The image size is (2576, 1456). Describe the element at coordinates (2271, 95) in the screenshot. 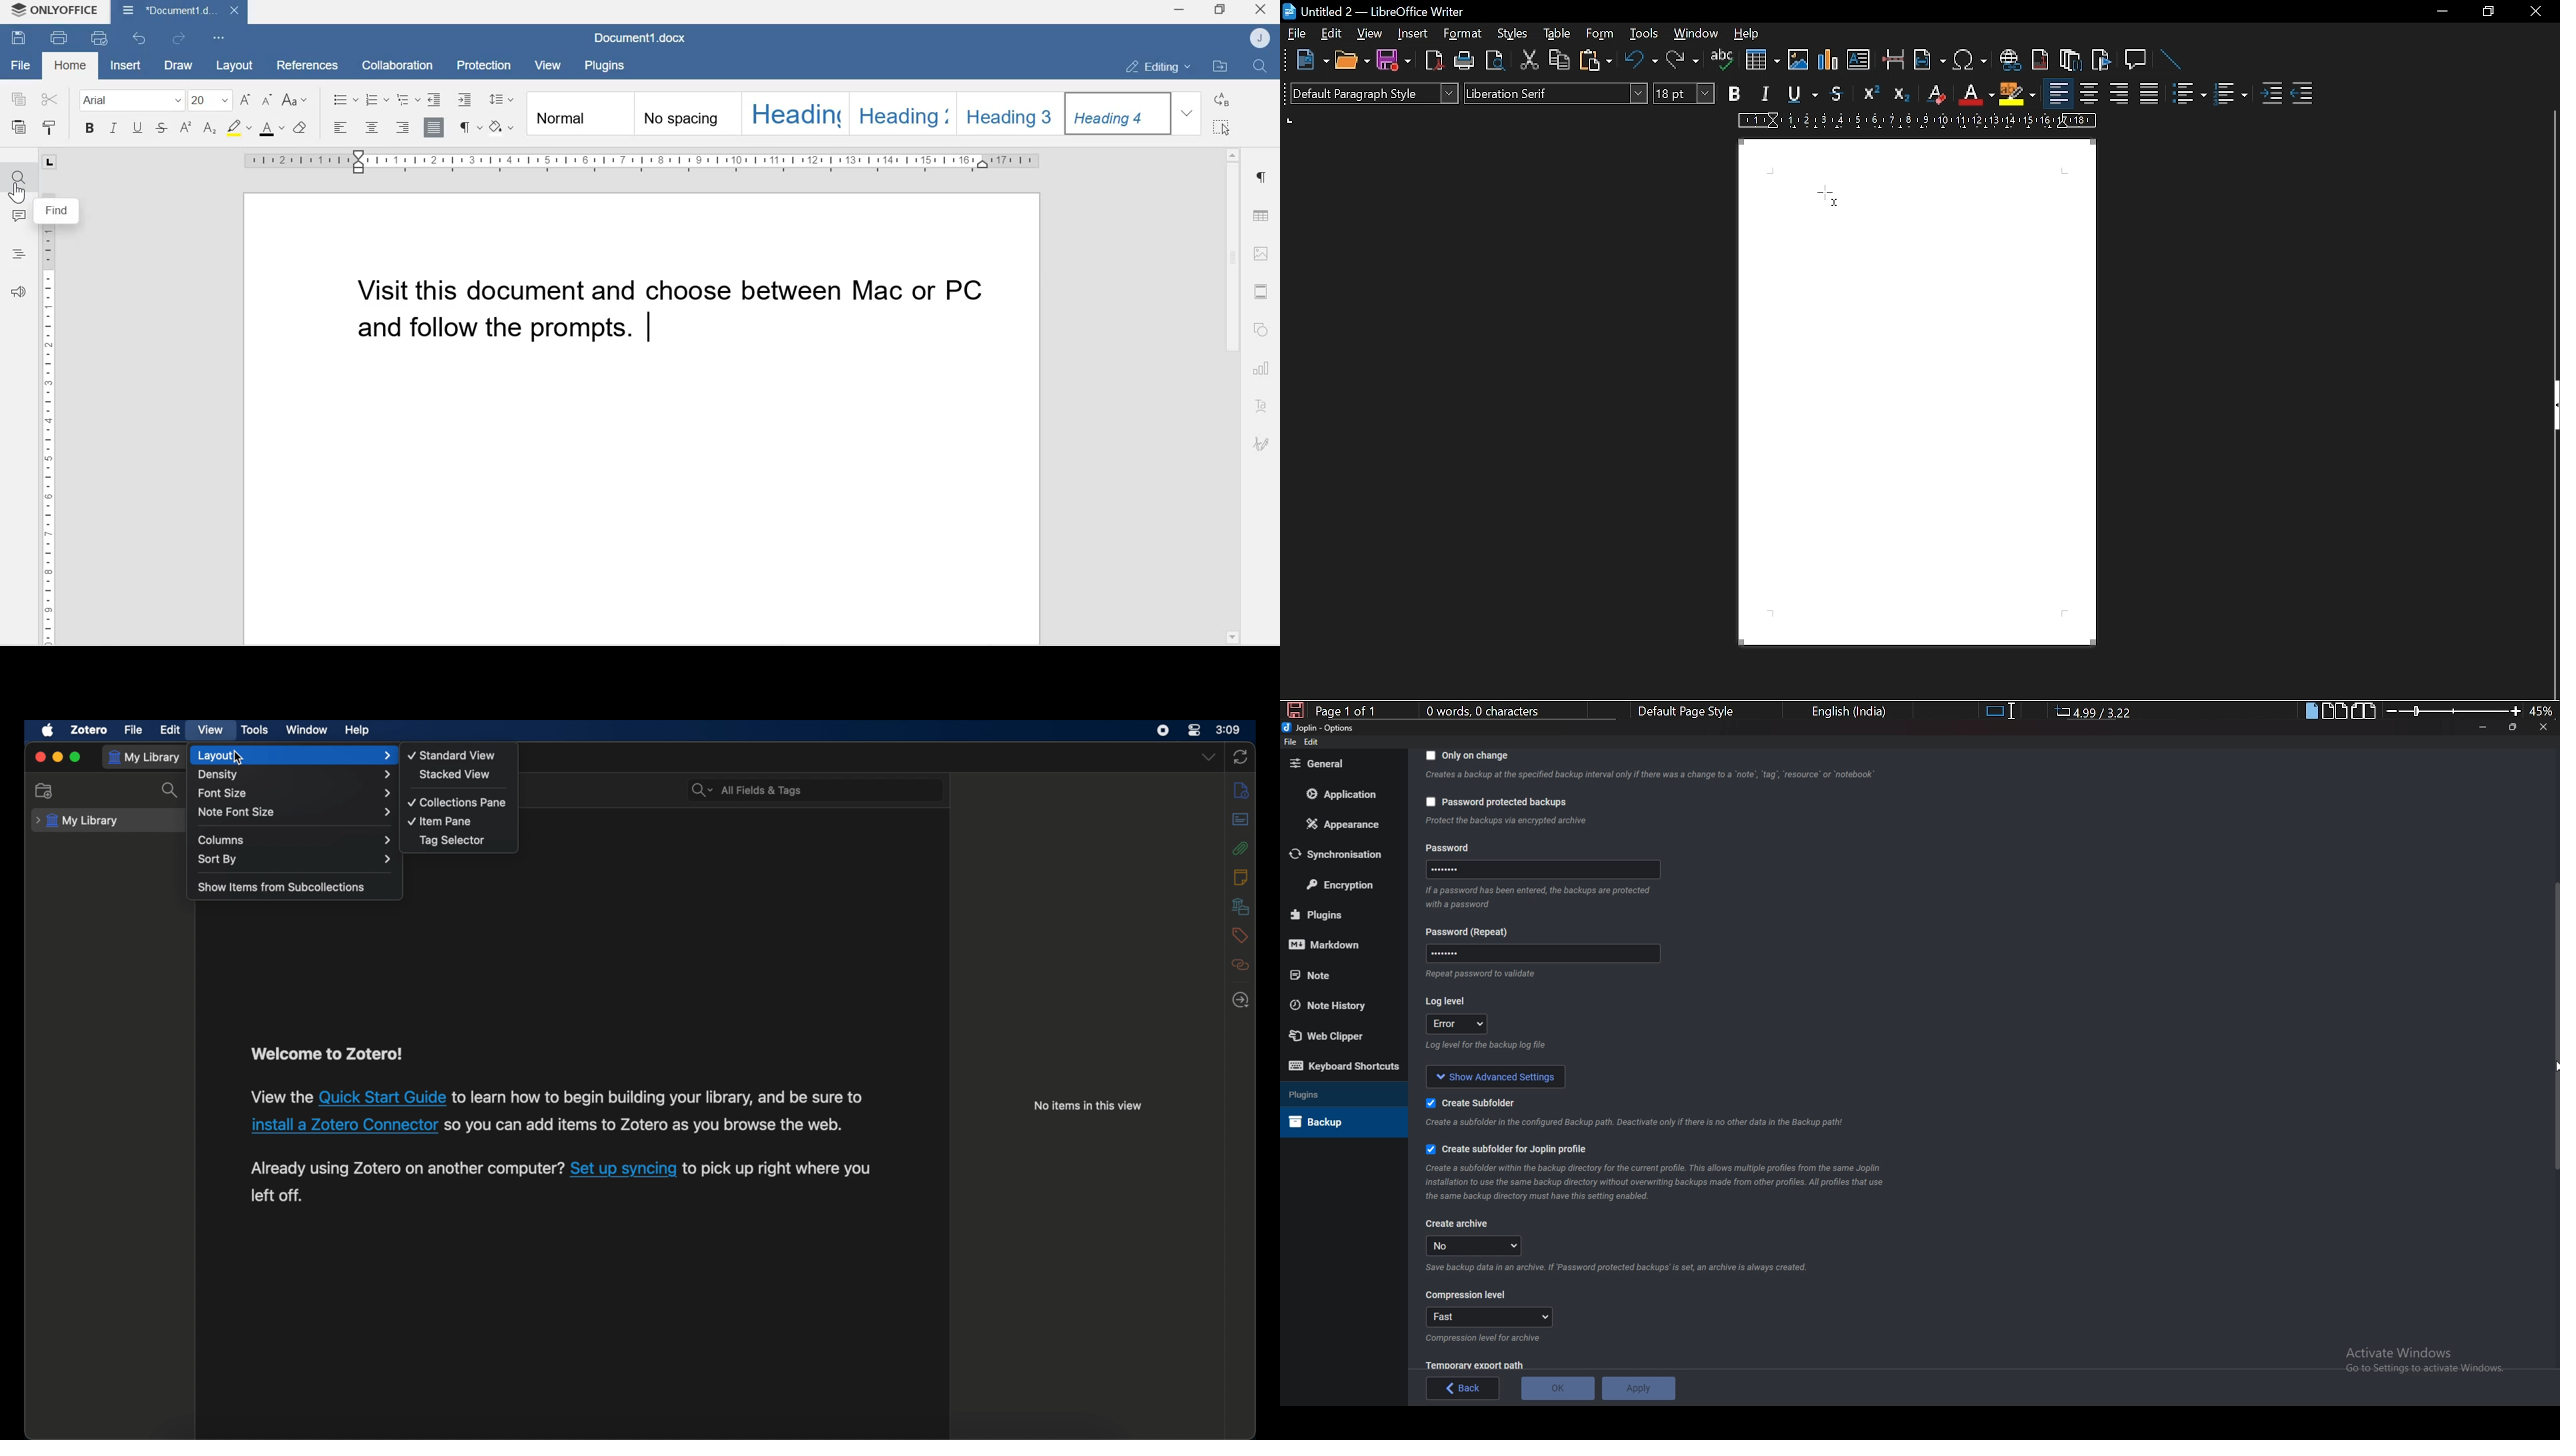

I see `indent left` at that location.